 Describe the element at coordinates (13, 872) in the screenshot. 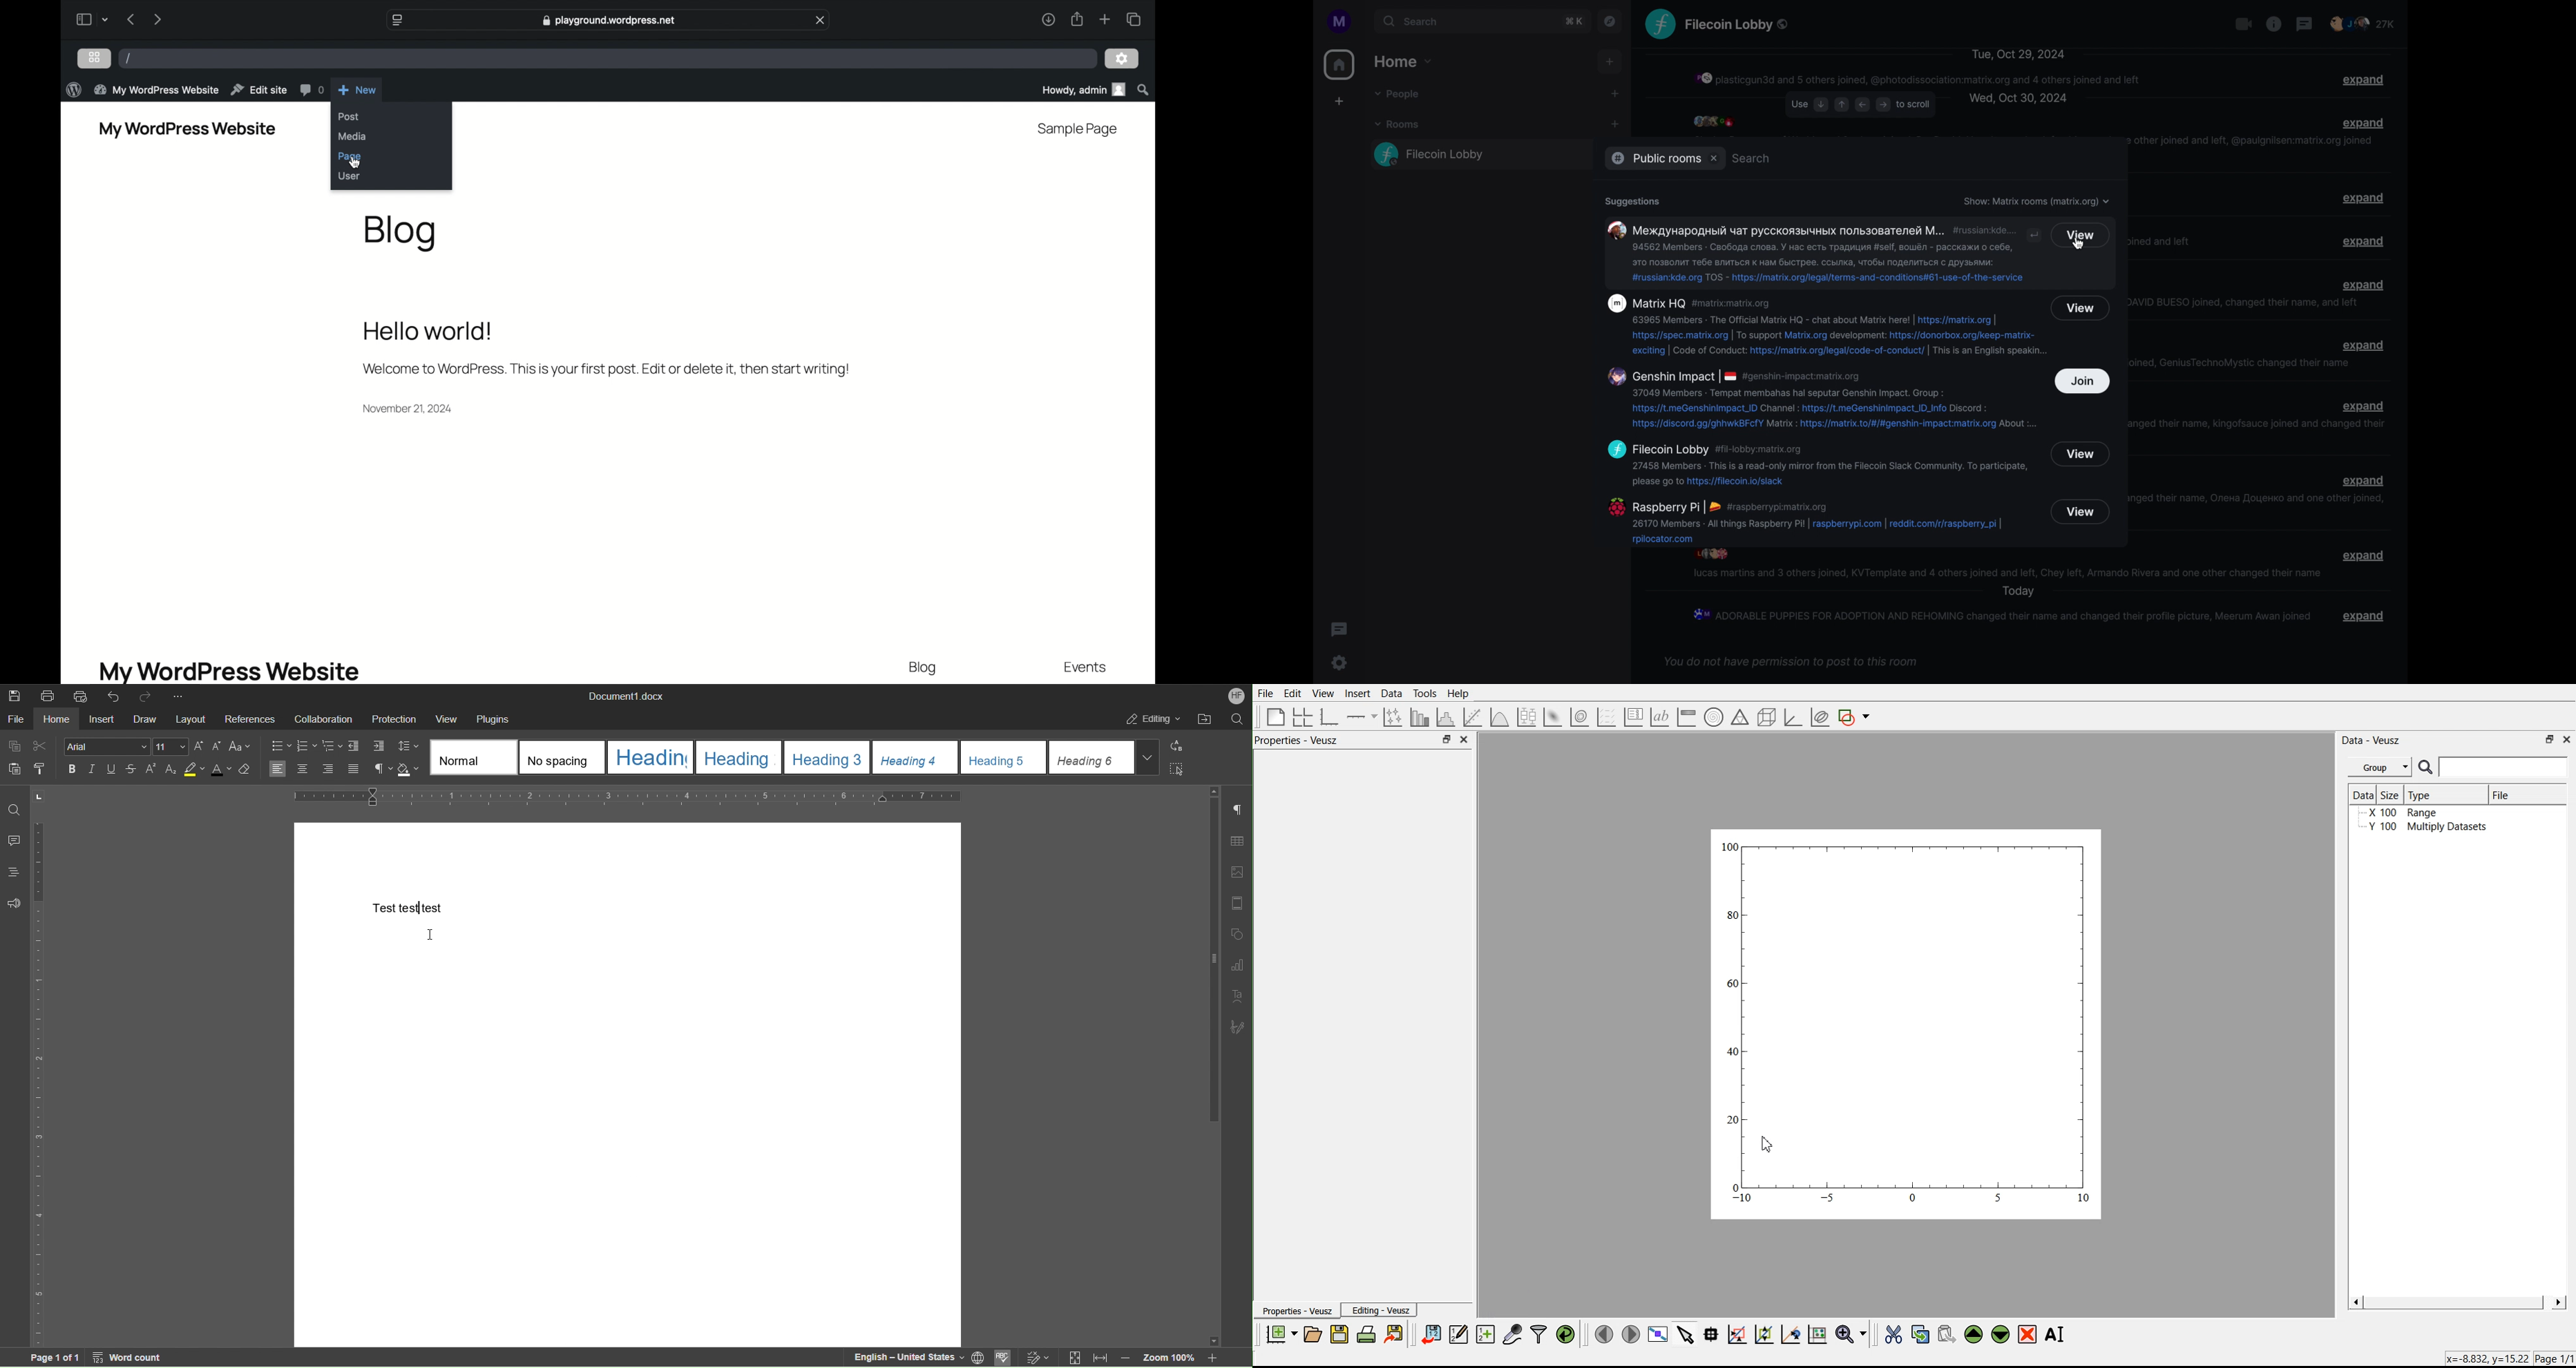

I see `Headings` at that location.